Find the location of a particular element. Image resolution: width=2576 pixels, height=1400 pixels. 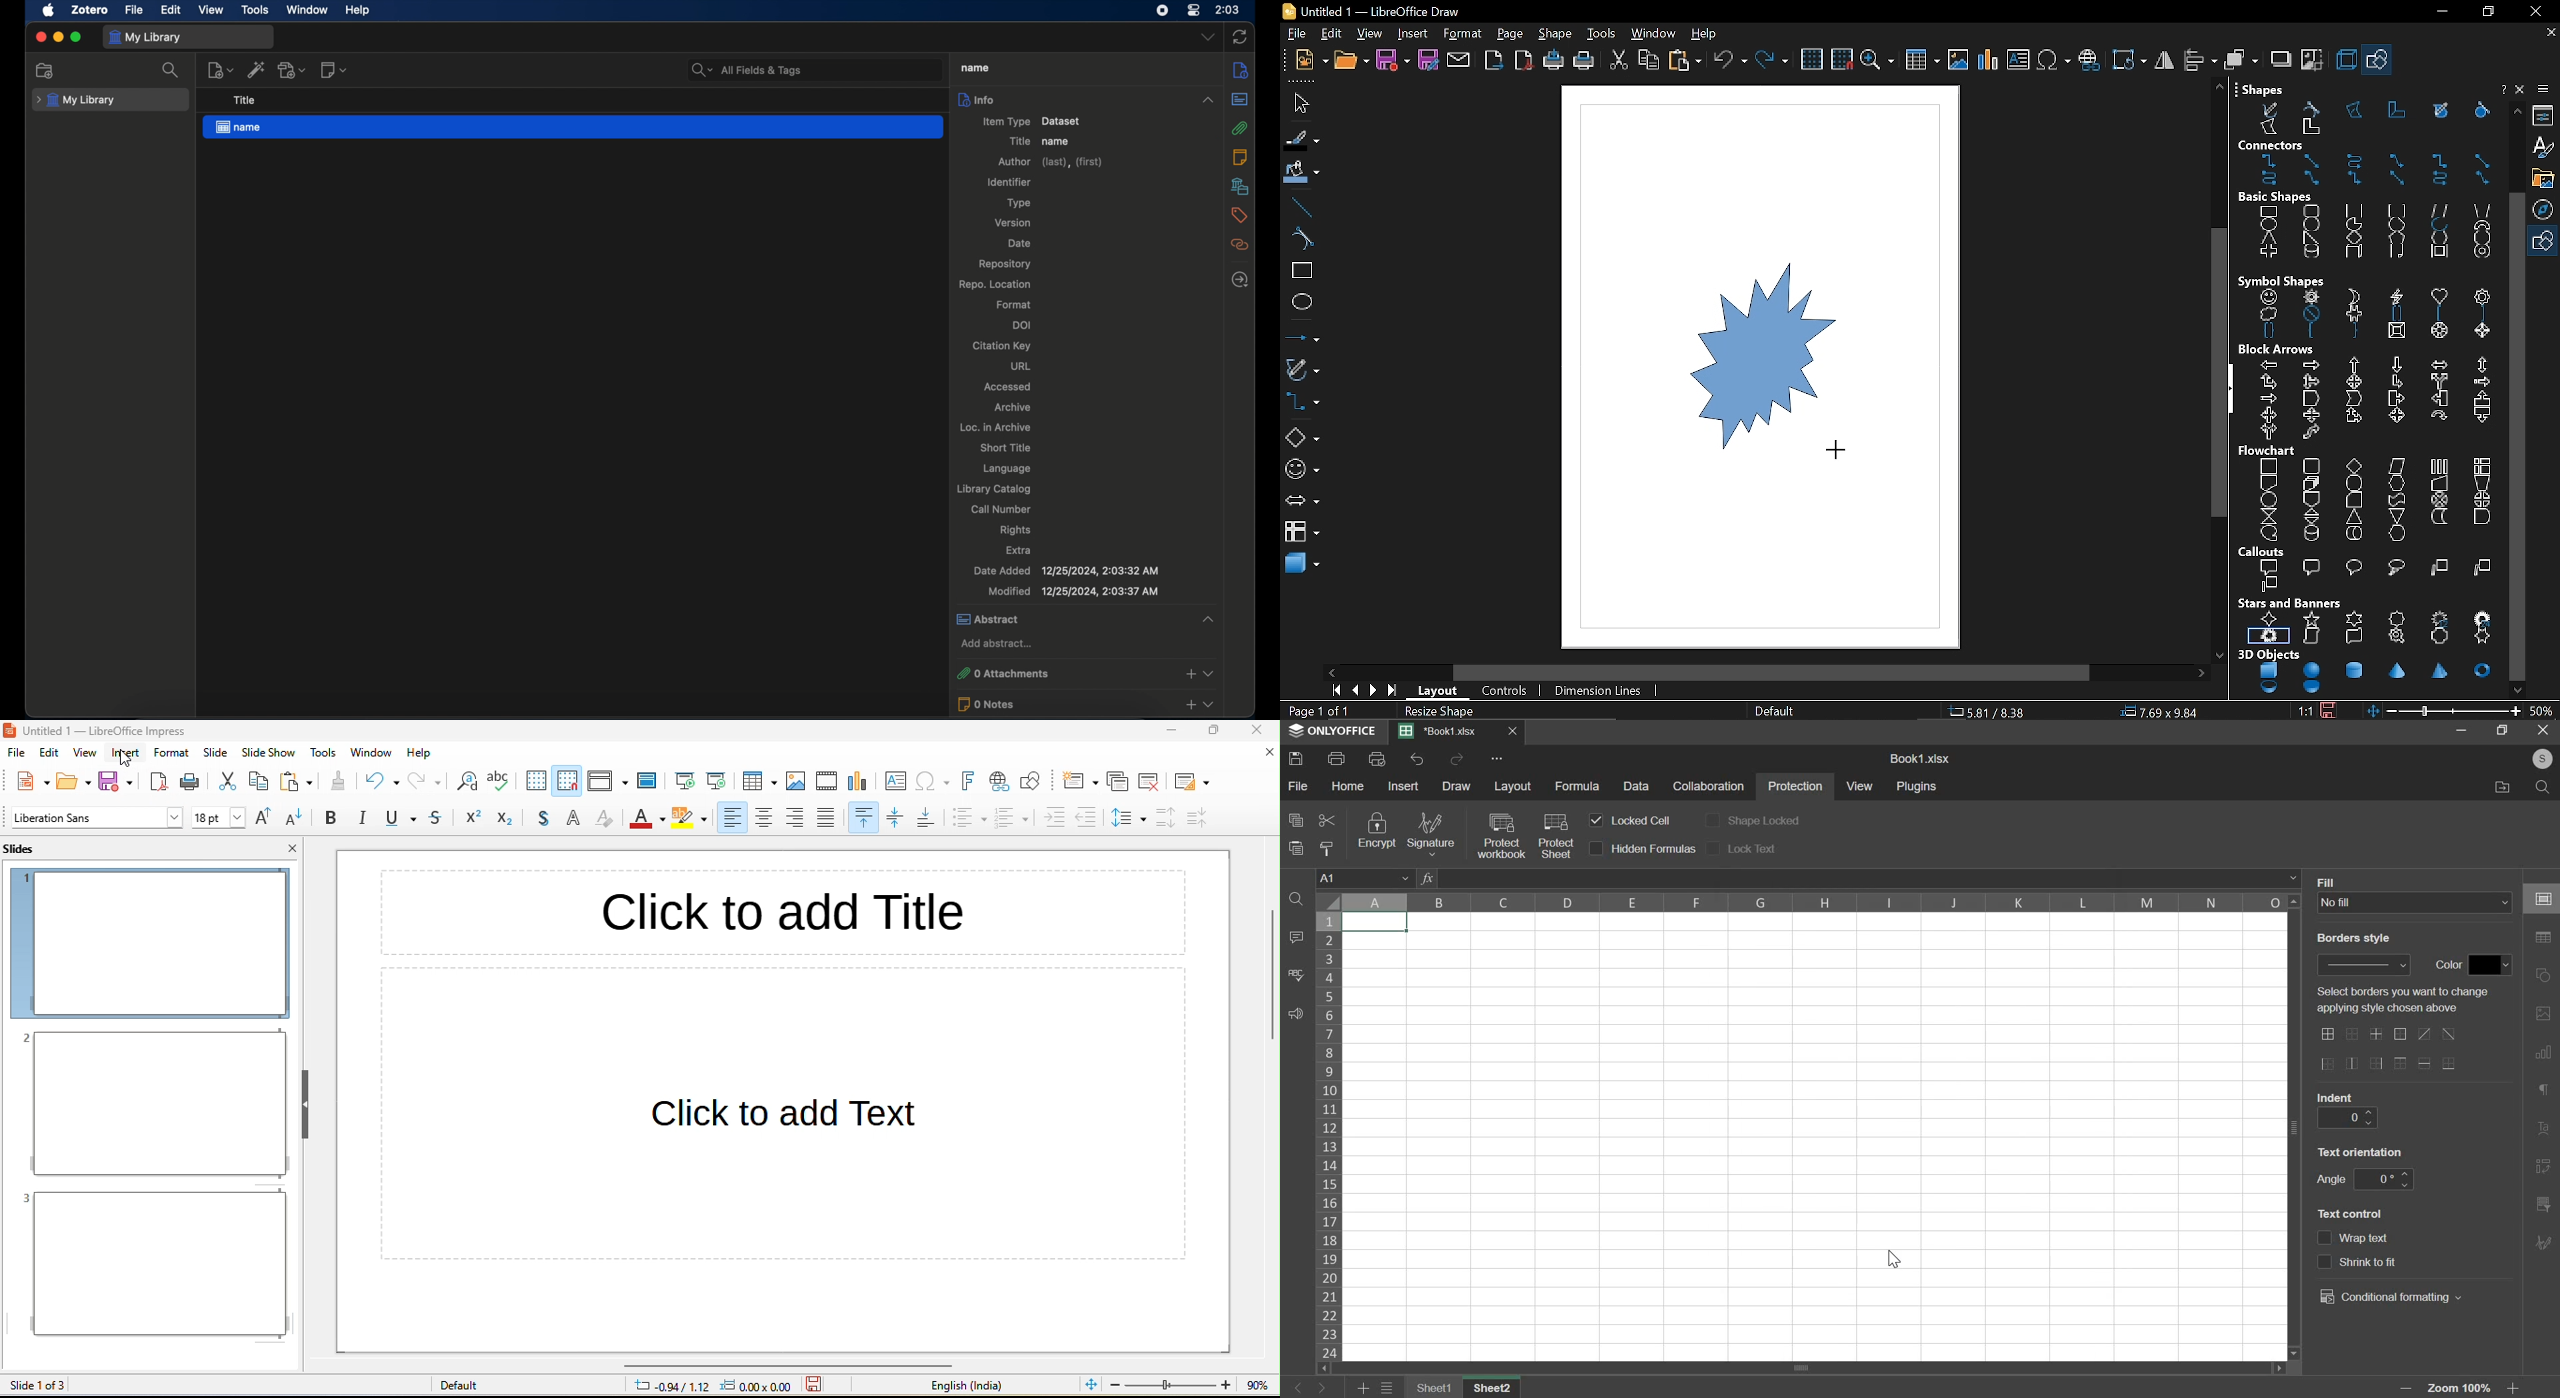

new slide is located at coordinates (1079, 781).